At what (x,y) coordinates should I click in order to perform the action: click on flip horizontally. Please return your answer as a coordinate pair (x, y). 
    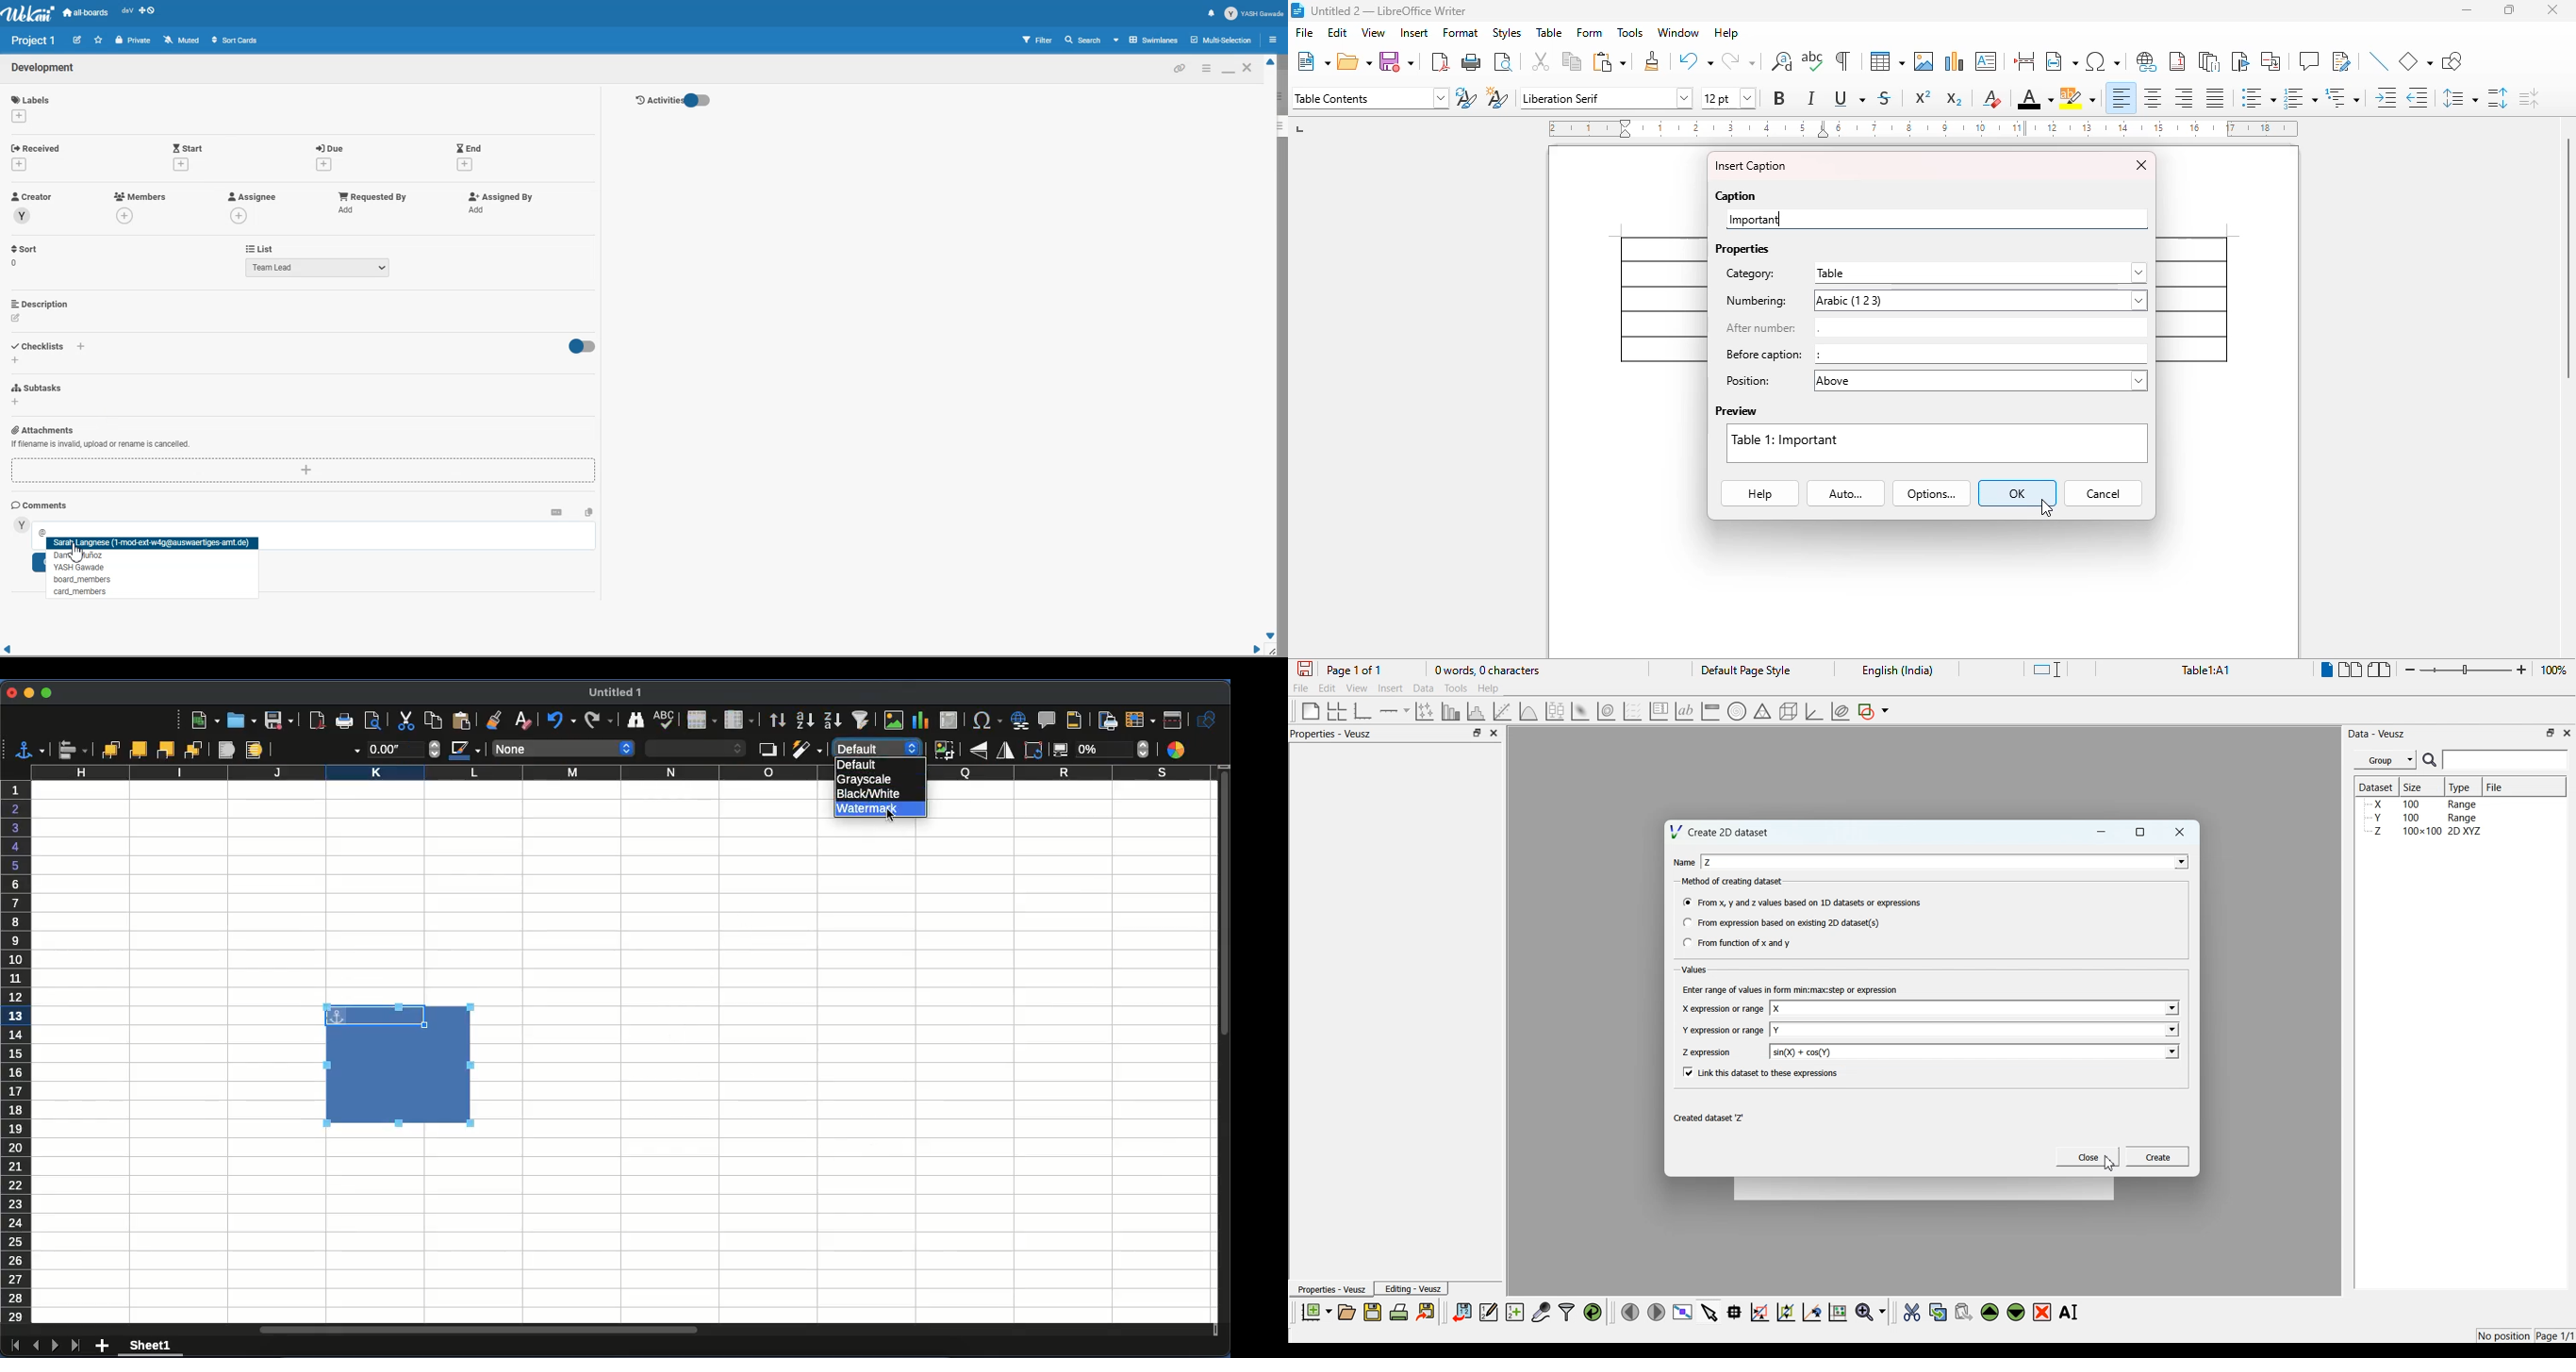
    Looking at the image, I should click on (1004, 752).